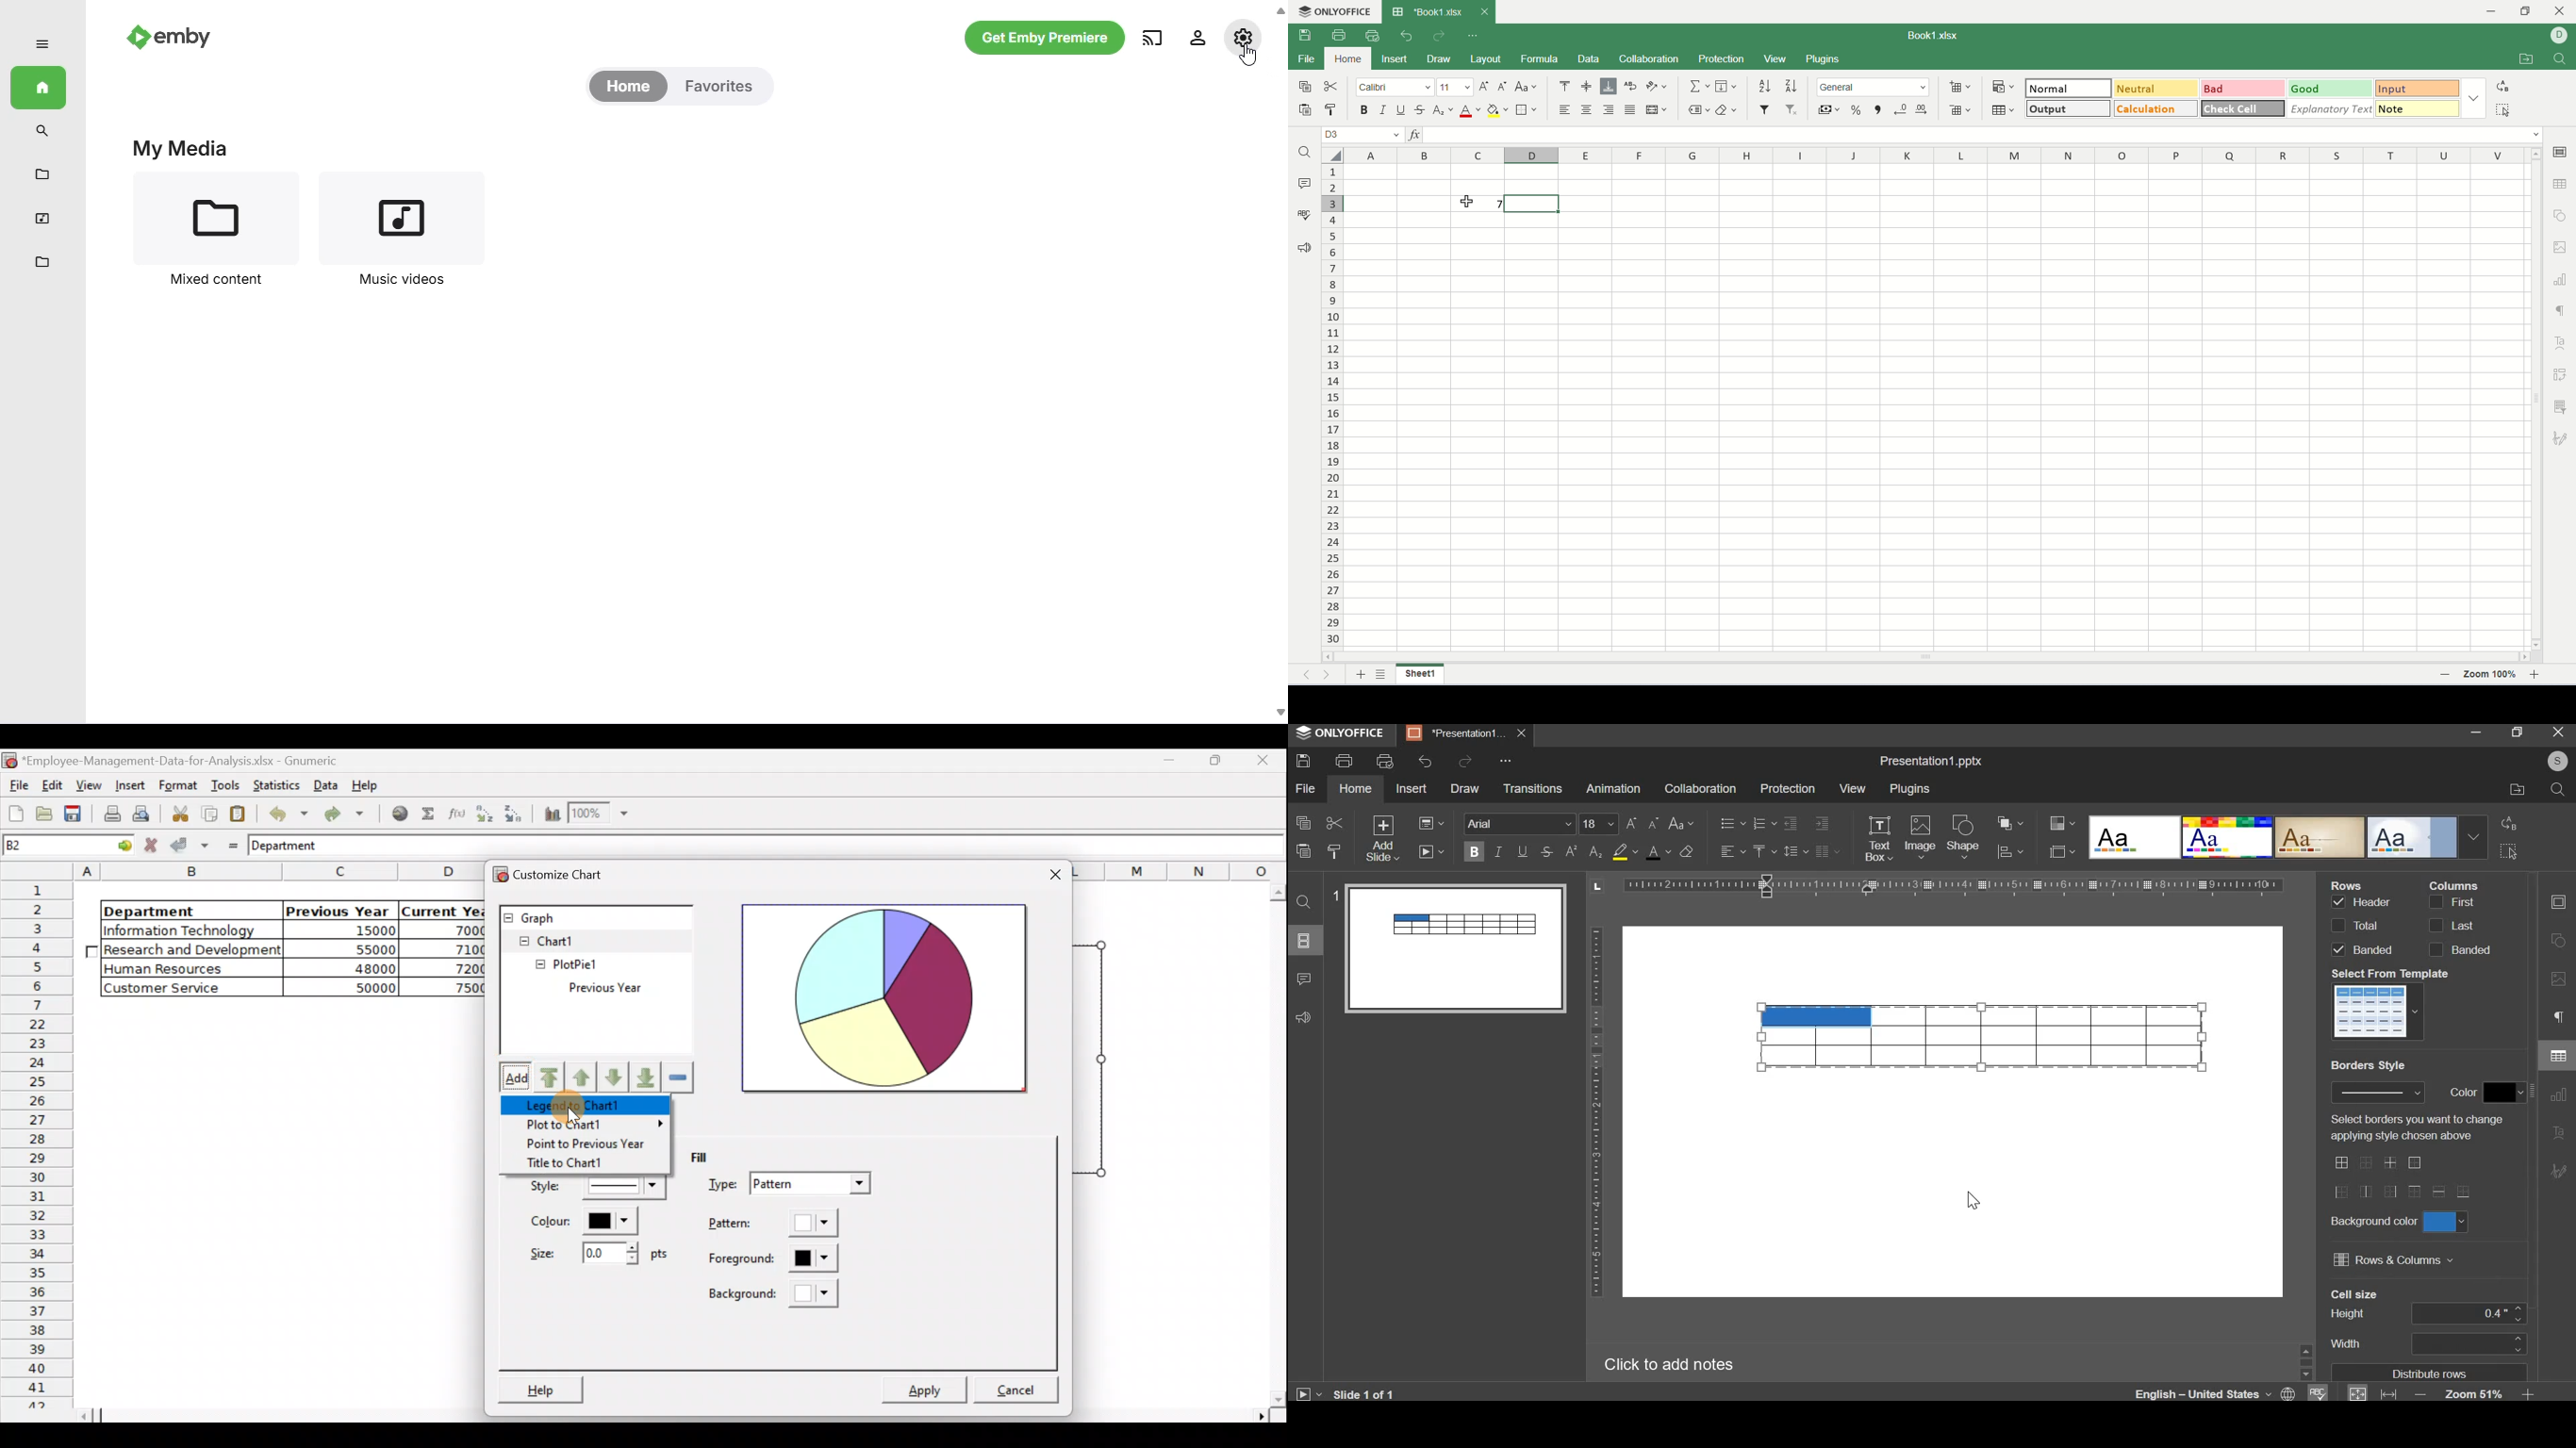 The width and height of the screenshot is (2576, 1456). I want to click on bold, so click(1363, 110).